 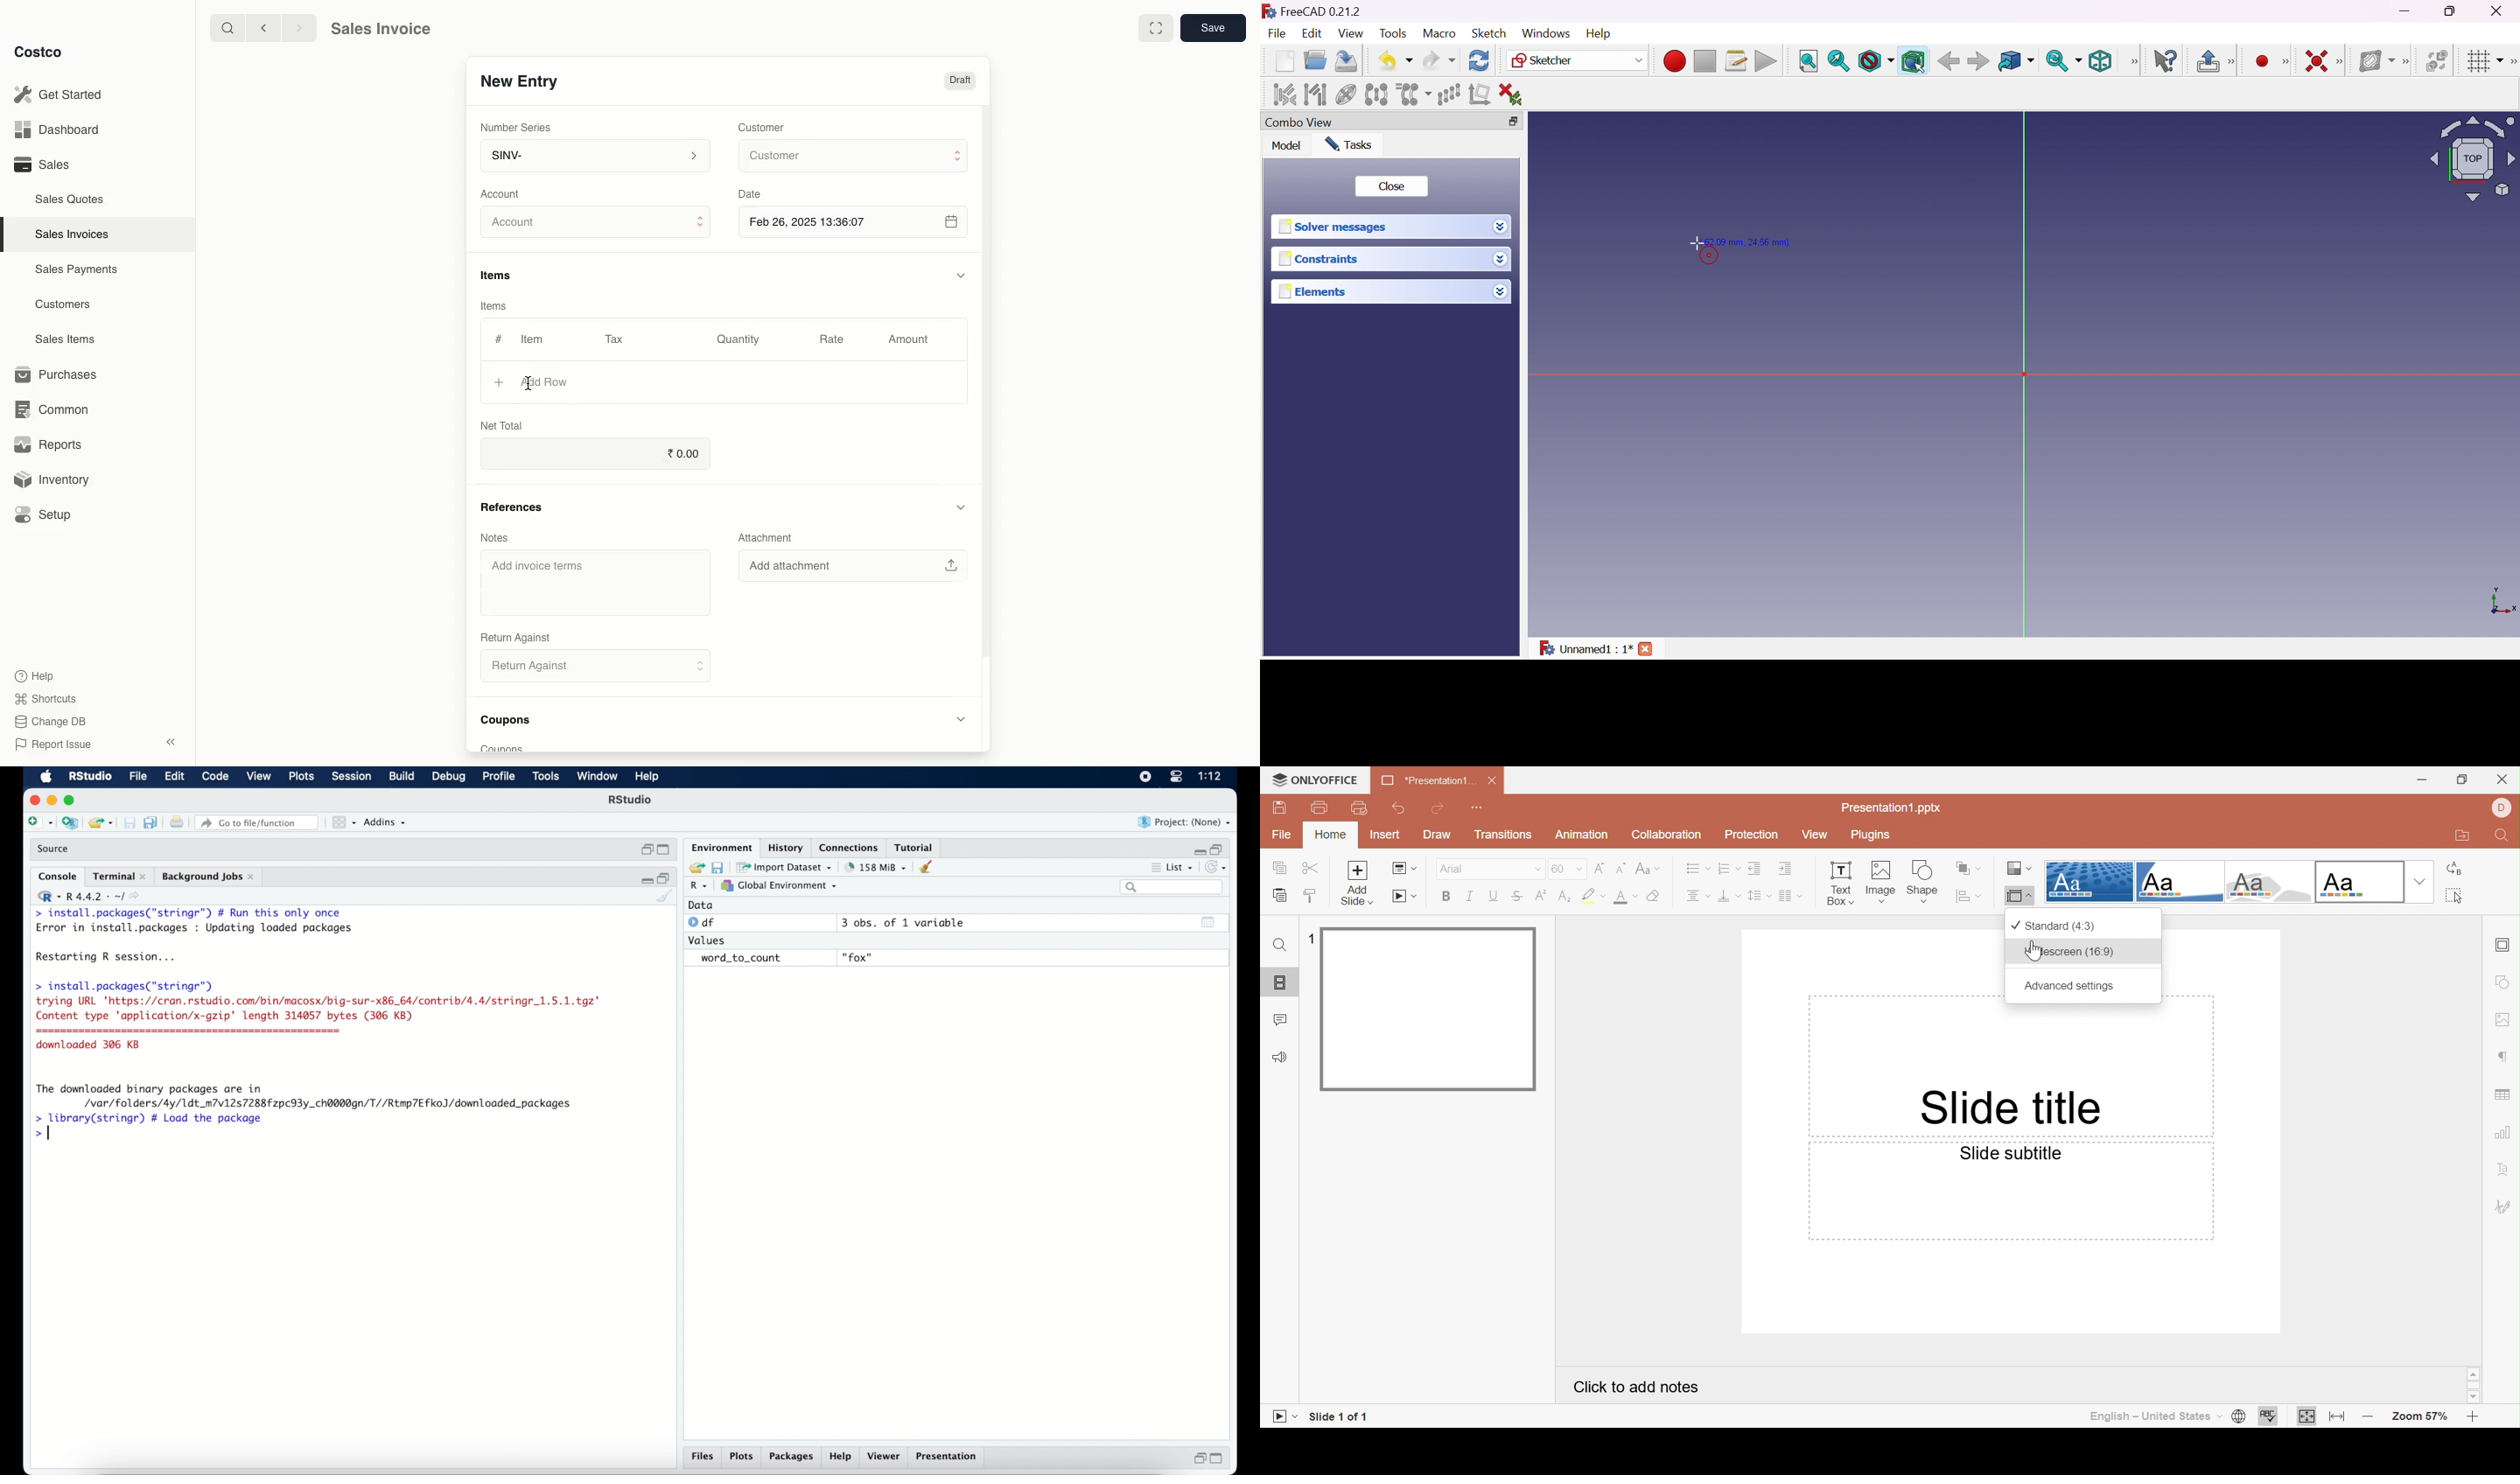 What do you see at coordinates (851, 157) in the screenshot?
I see `Customer` at bounding box center [851, 157].